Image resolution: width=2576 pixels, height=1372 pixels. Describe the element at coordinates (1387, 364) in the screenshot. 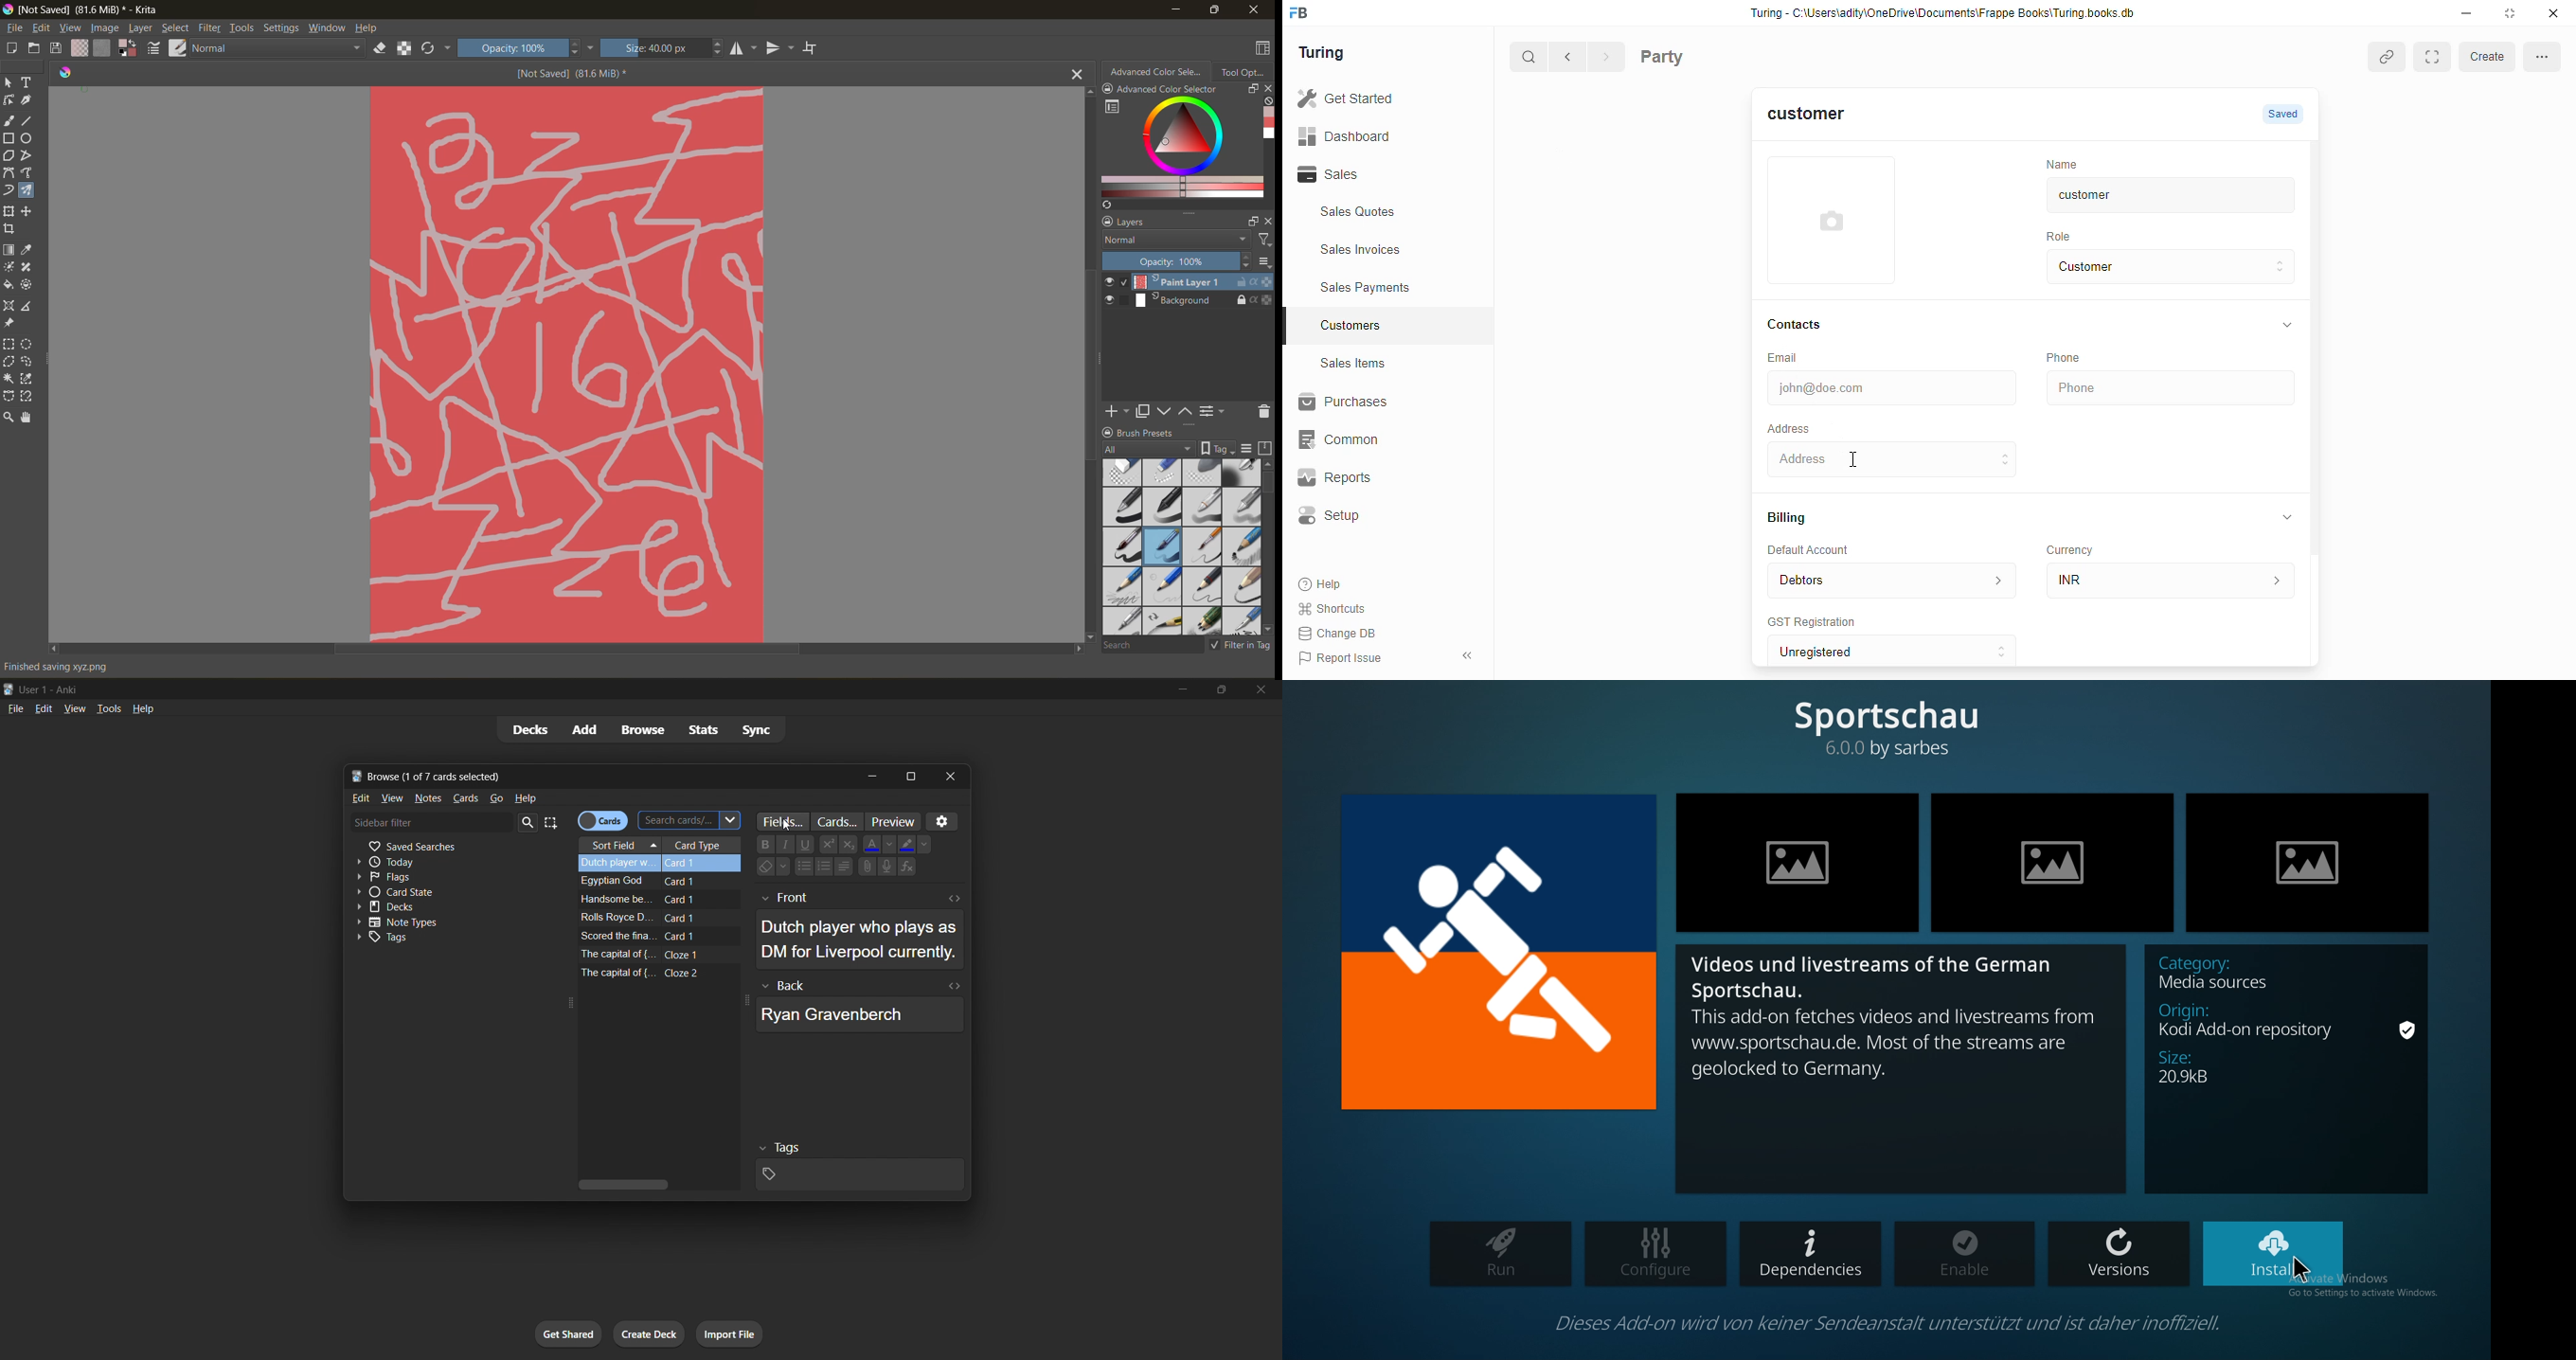

I see `Sales Items.` at that location.